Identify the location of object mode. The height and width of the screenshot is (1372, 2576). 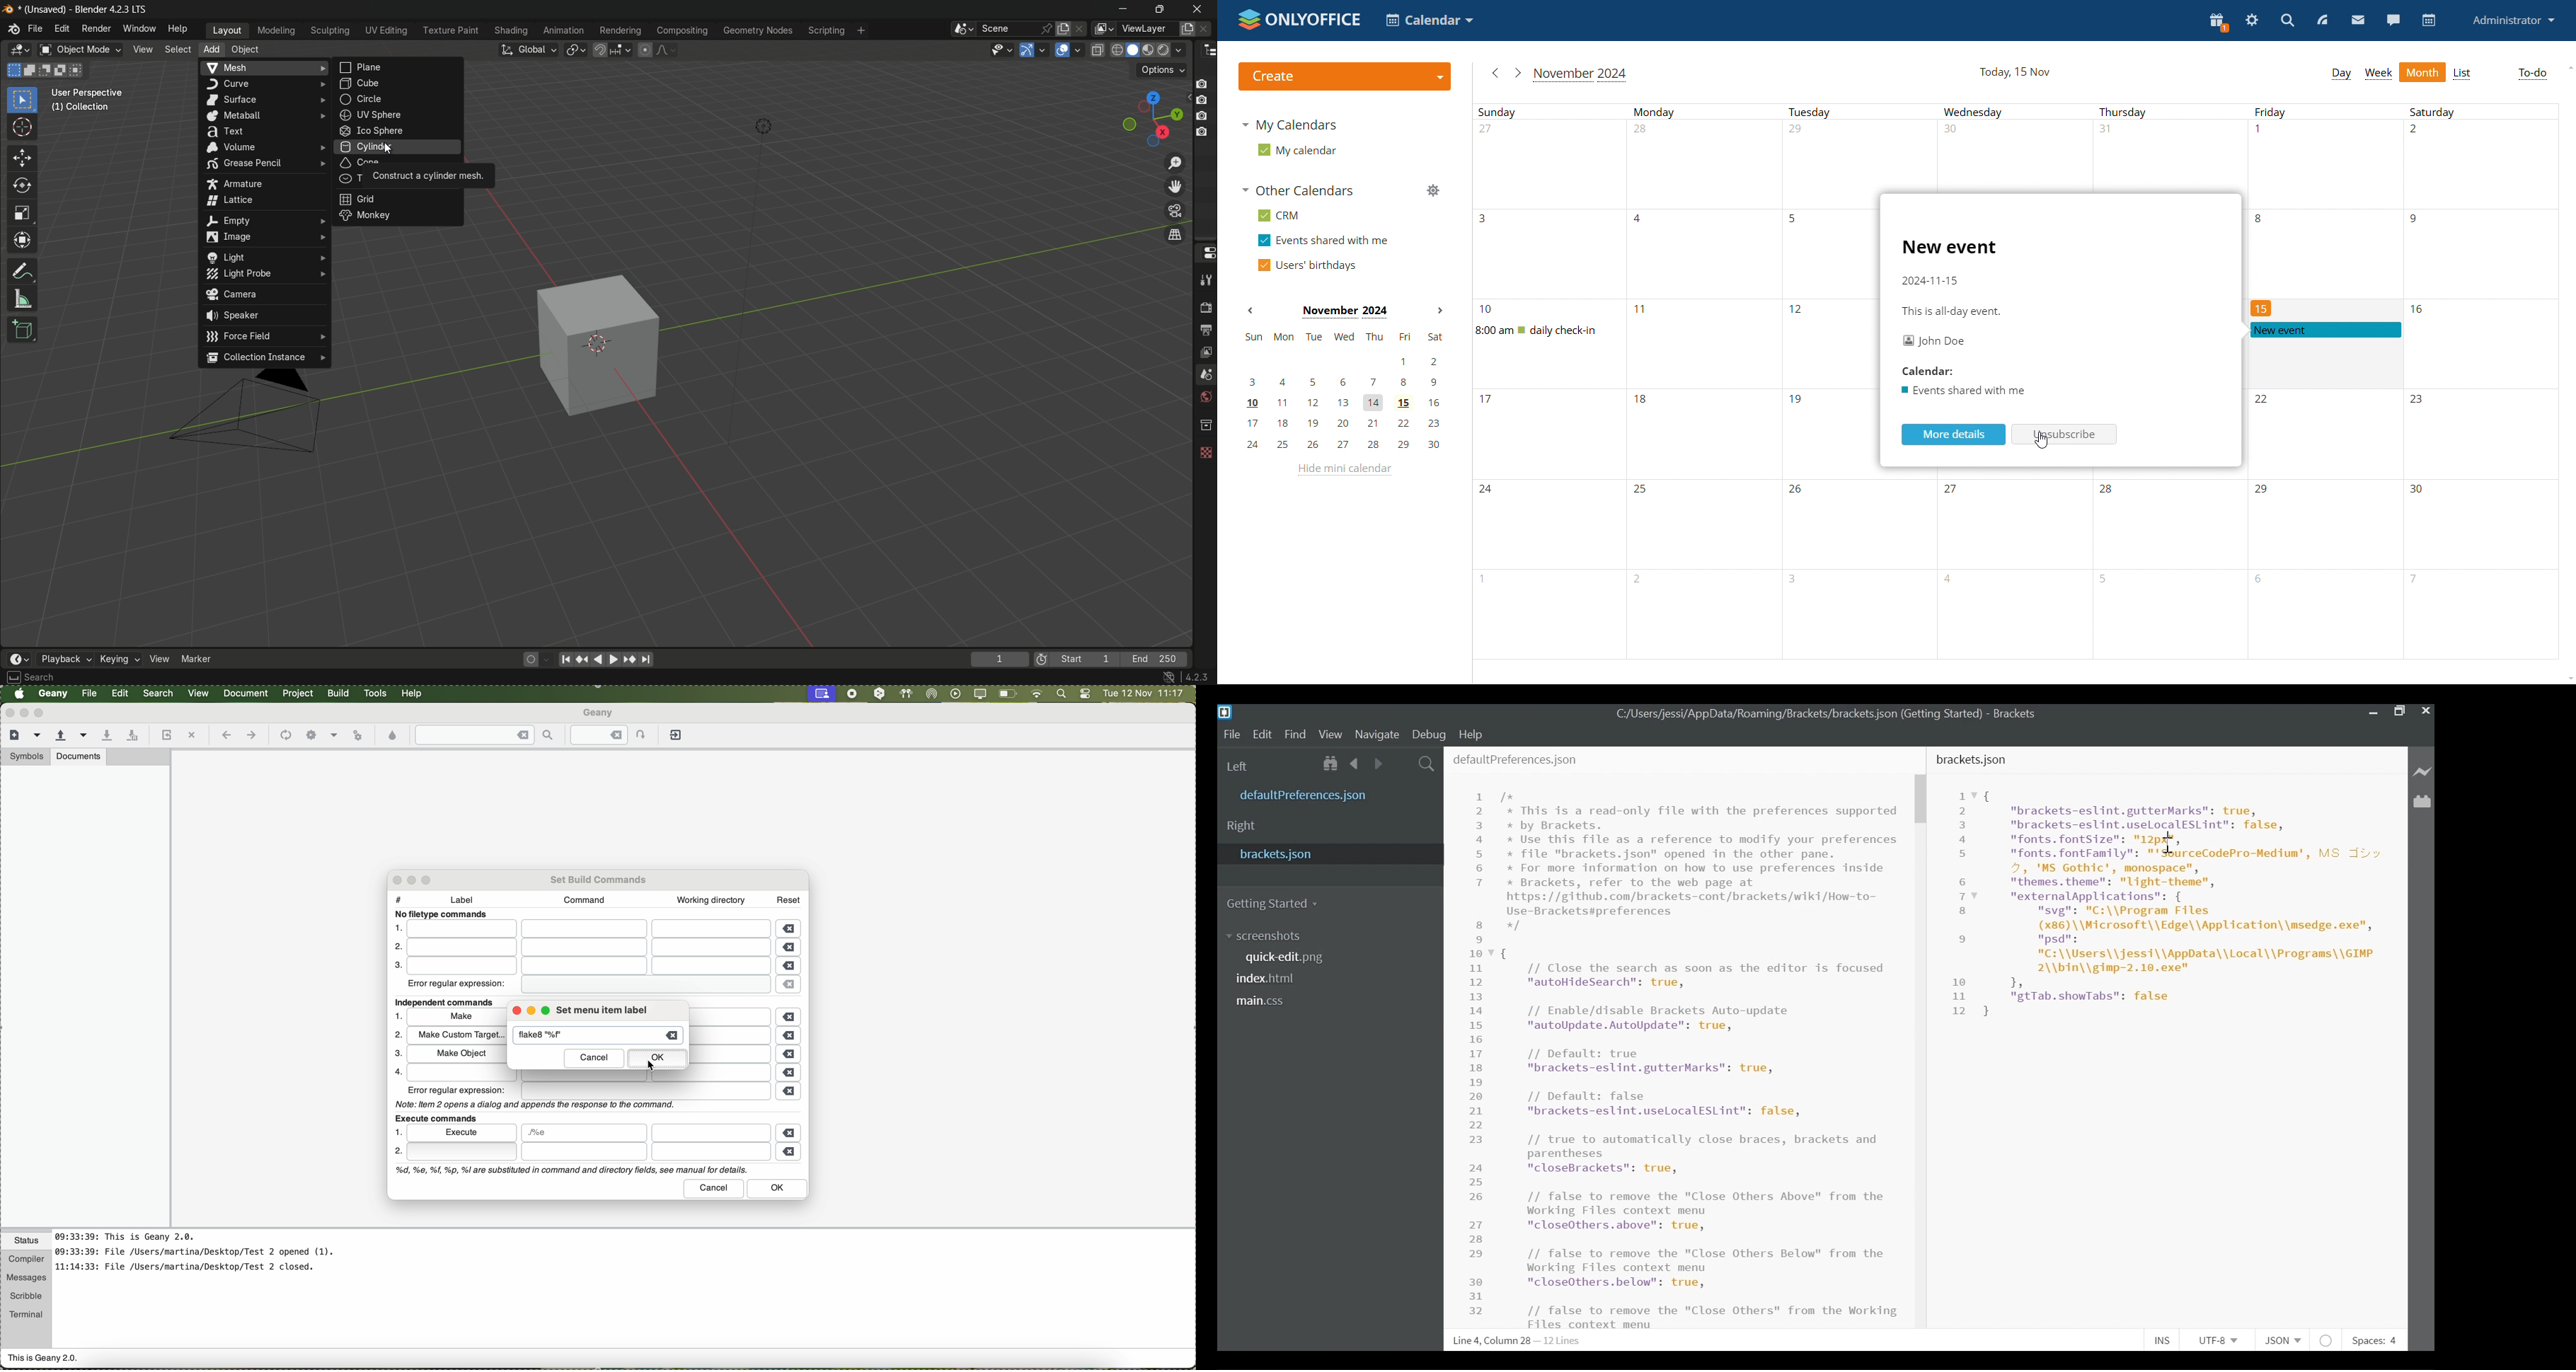
(79, 49).